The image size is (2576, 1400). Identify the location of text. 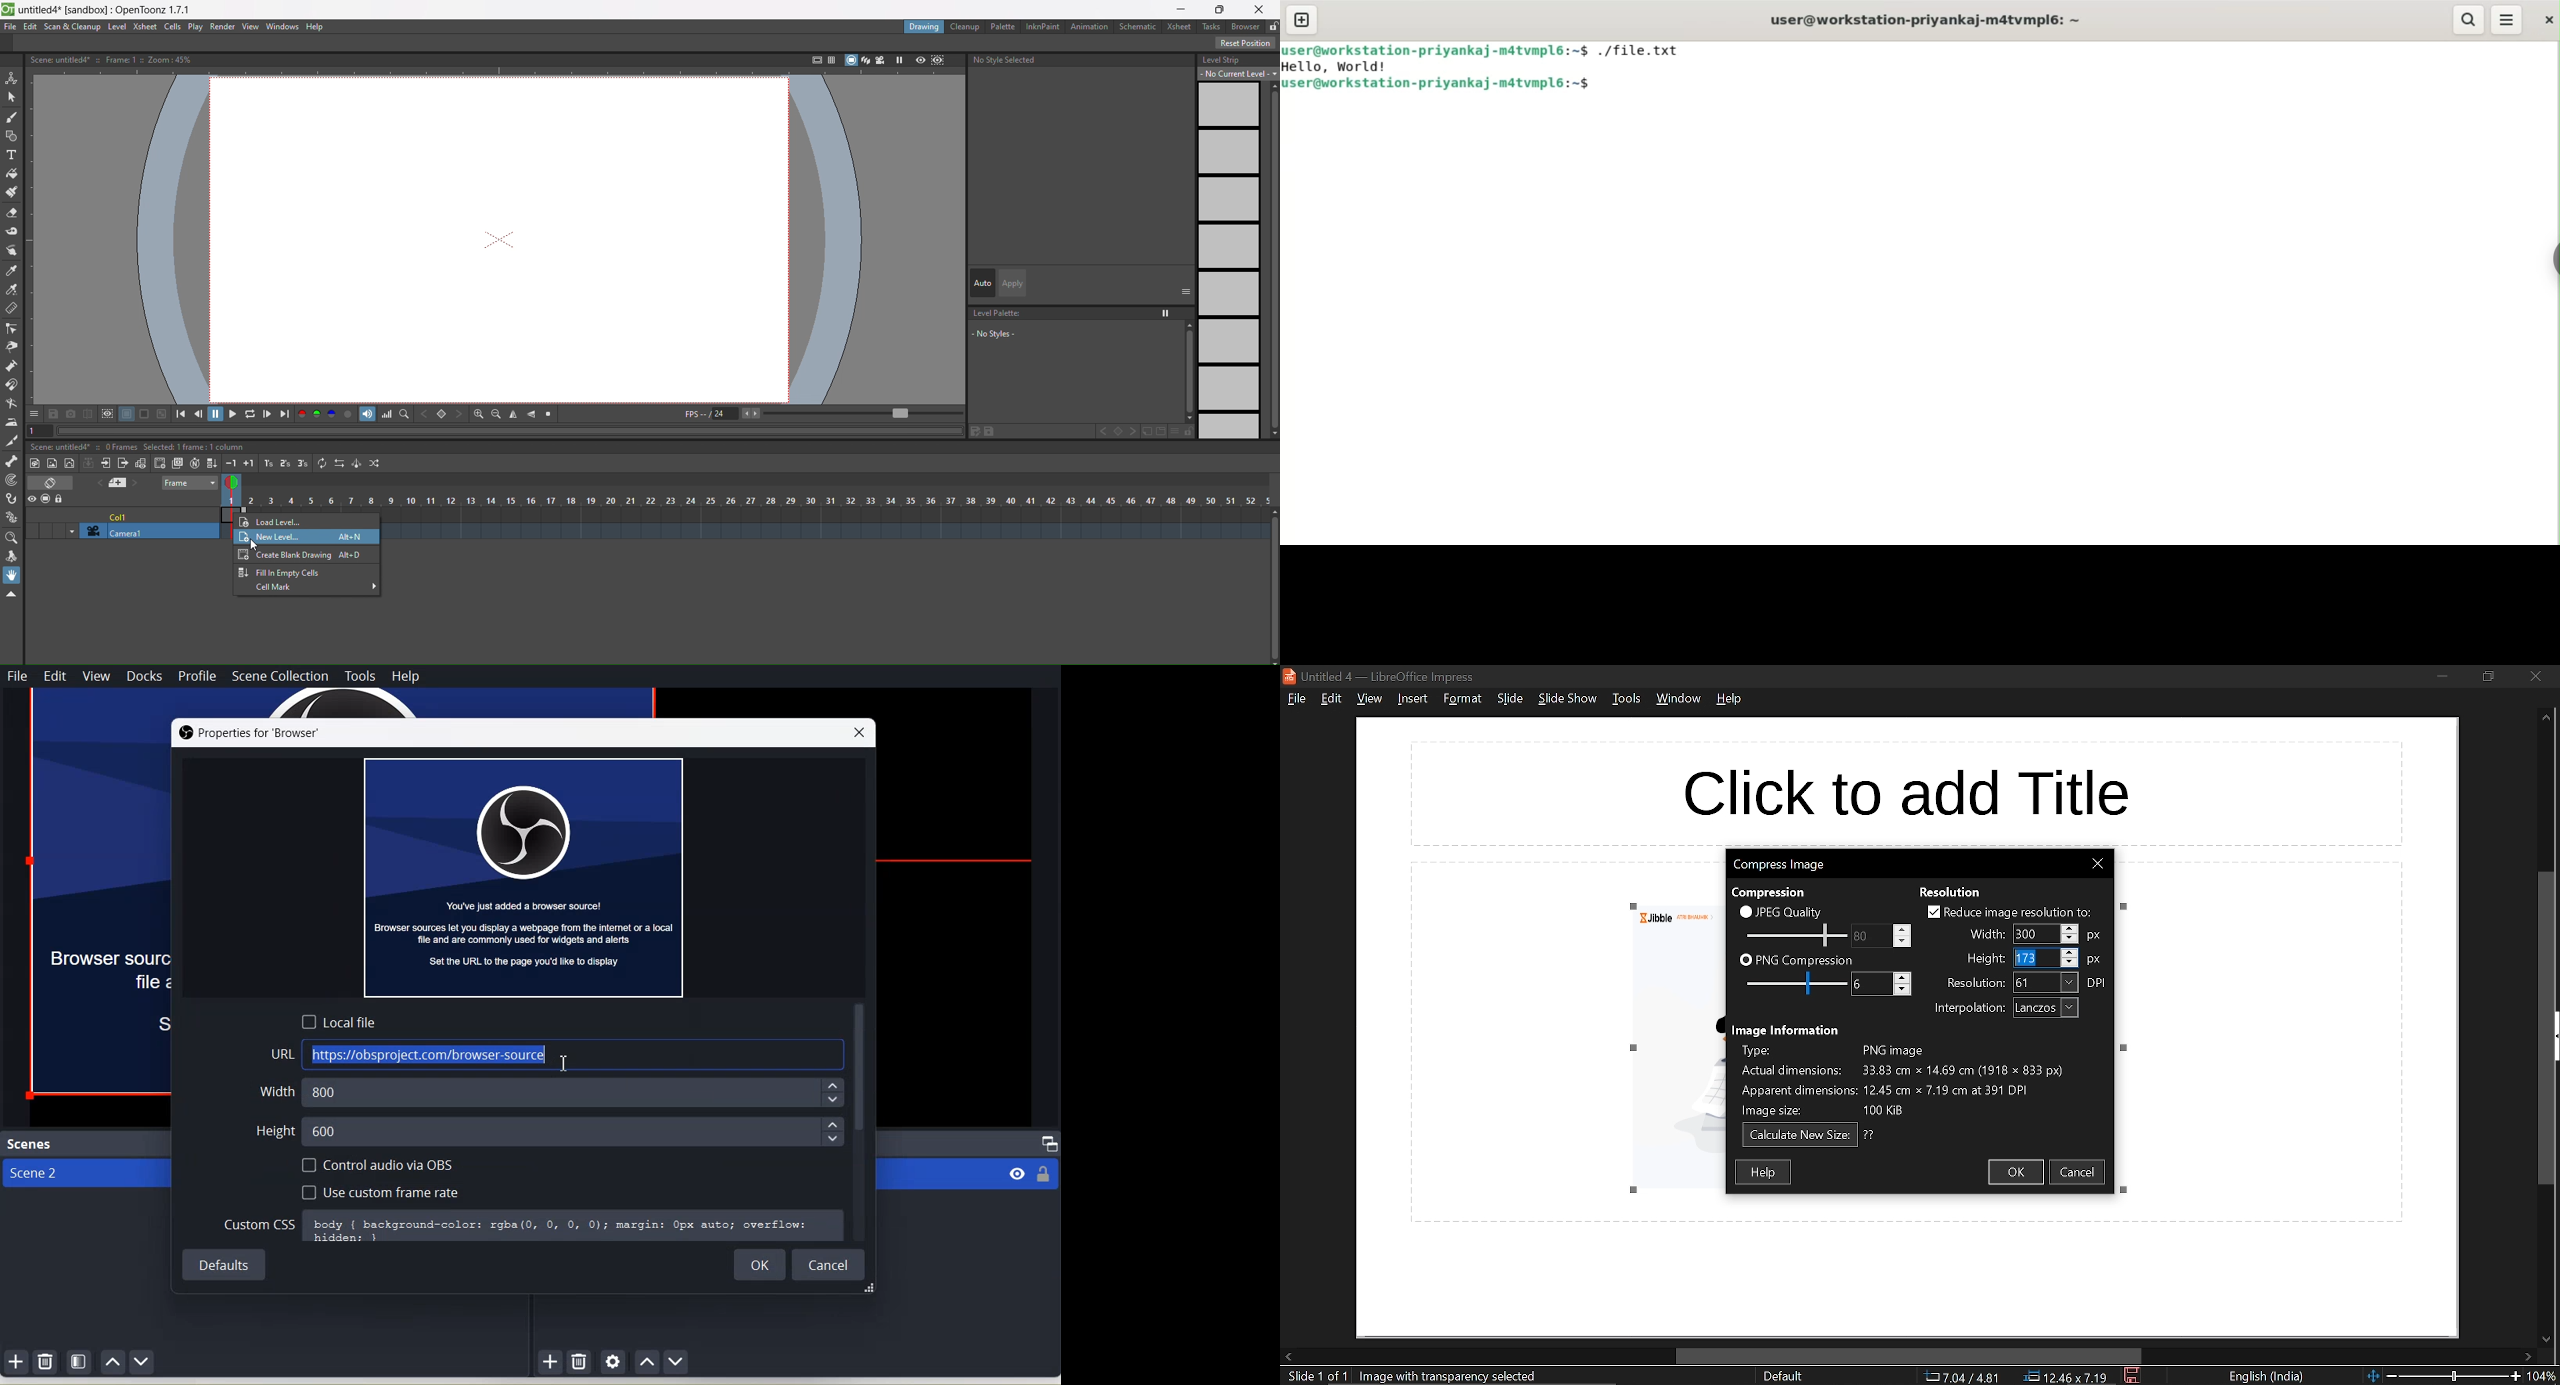
(1774, 891).